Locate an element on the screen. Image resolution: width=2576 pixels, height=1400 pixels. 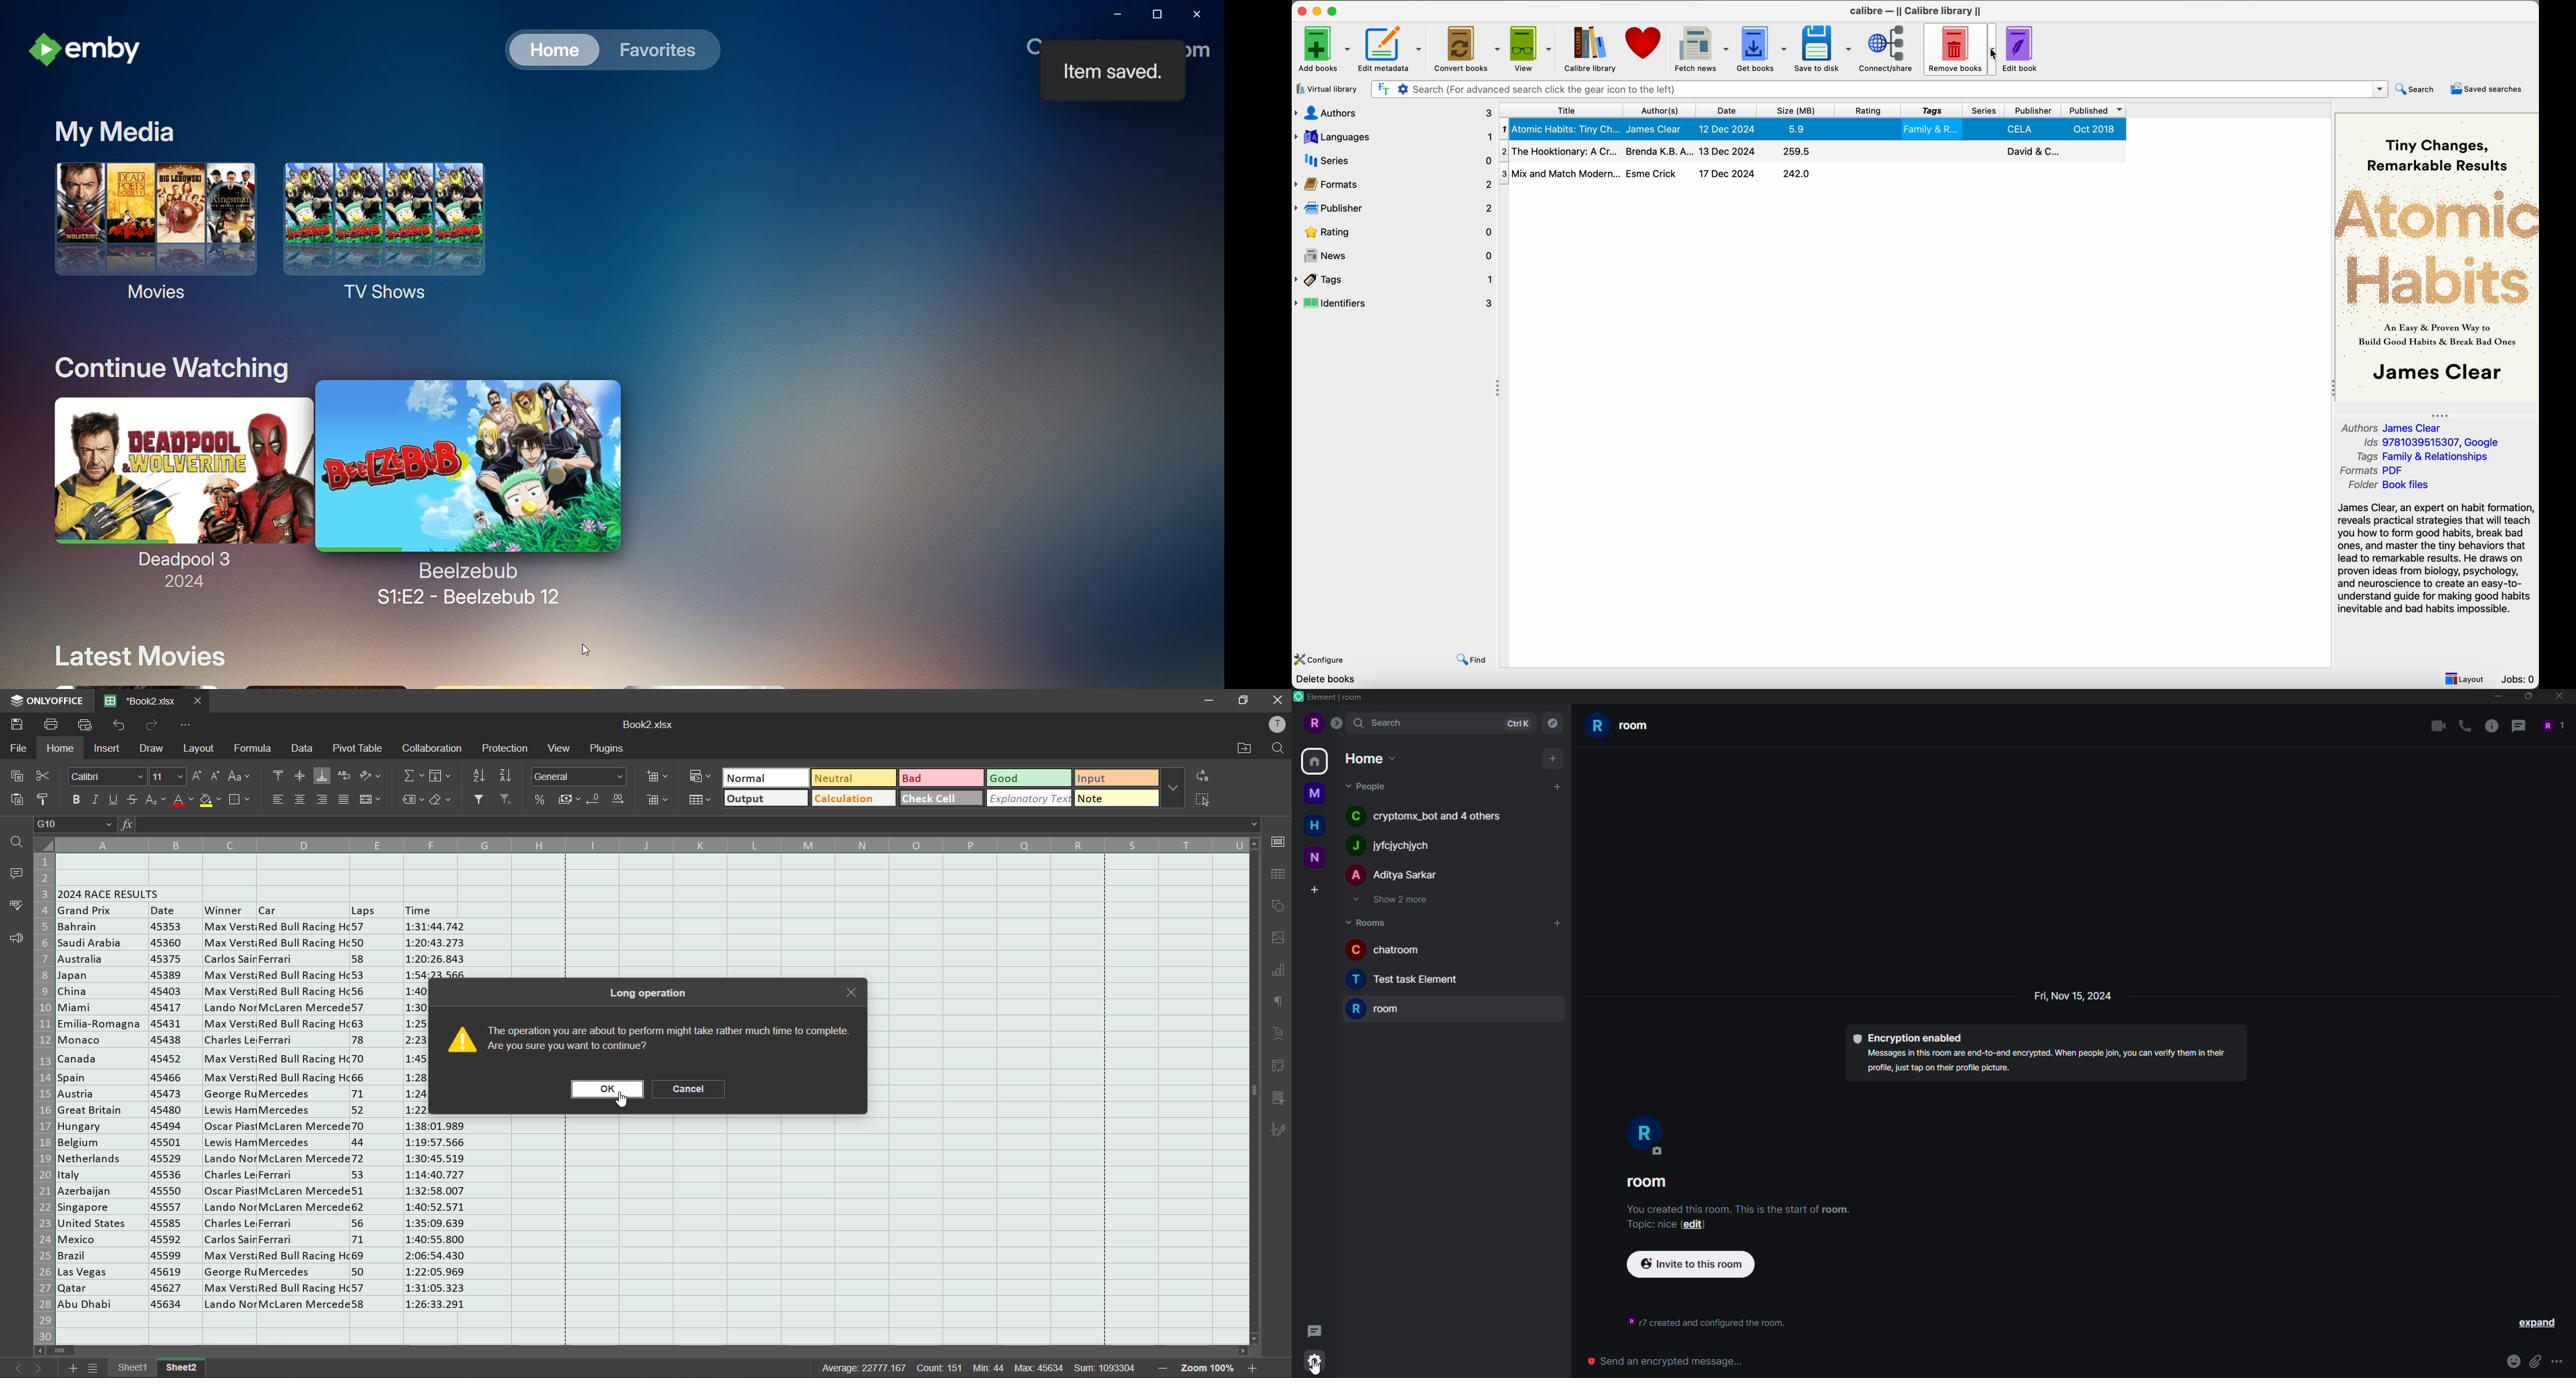
check cell is located at coordinates (940, 799).